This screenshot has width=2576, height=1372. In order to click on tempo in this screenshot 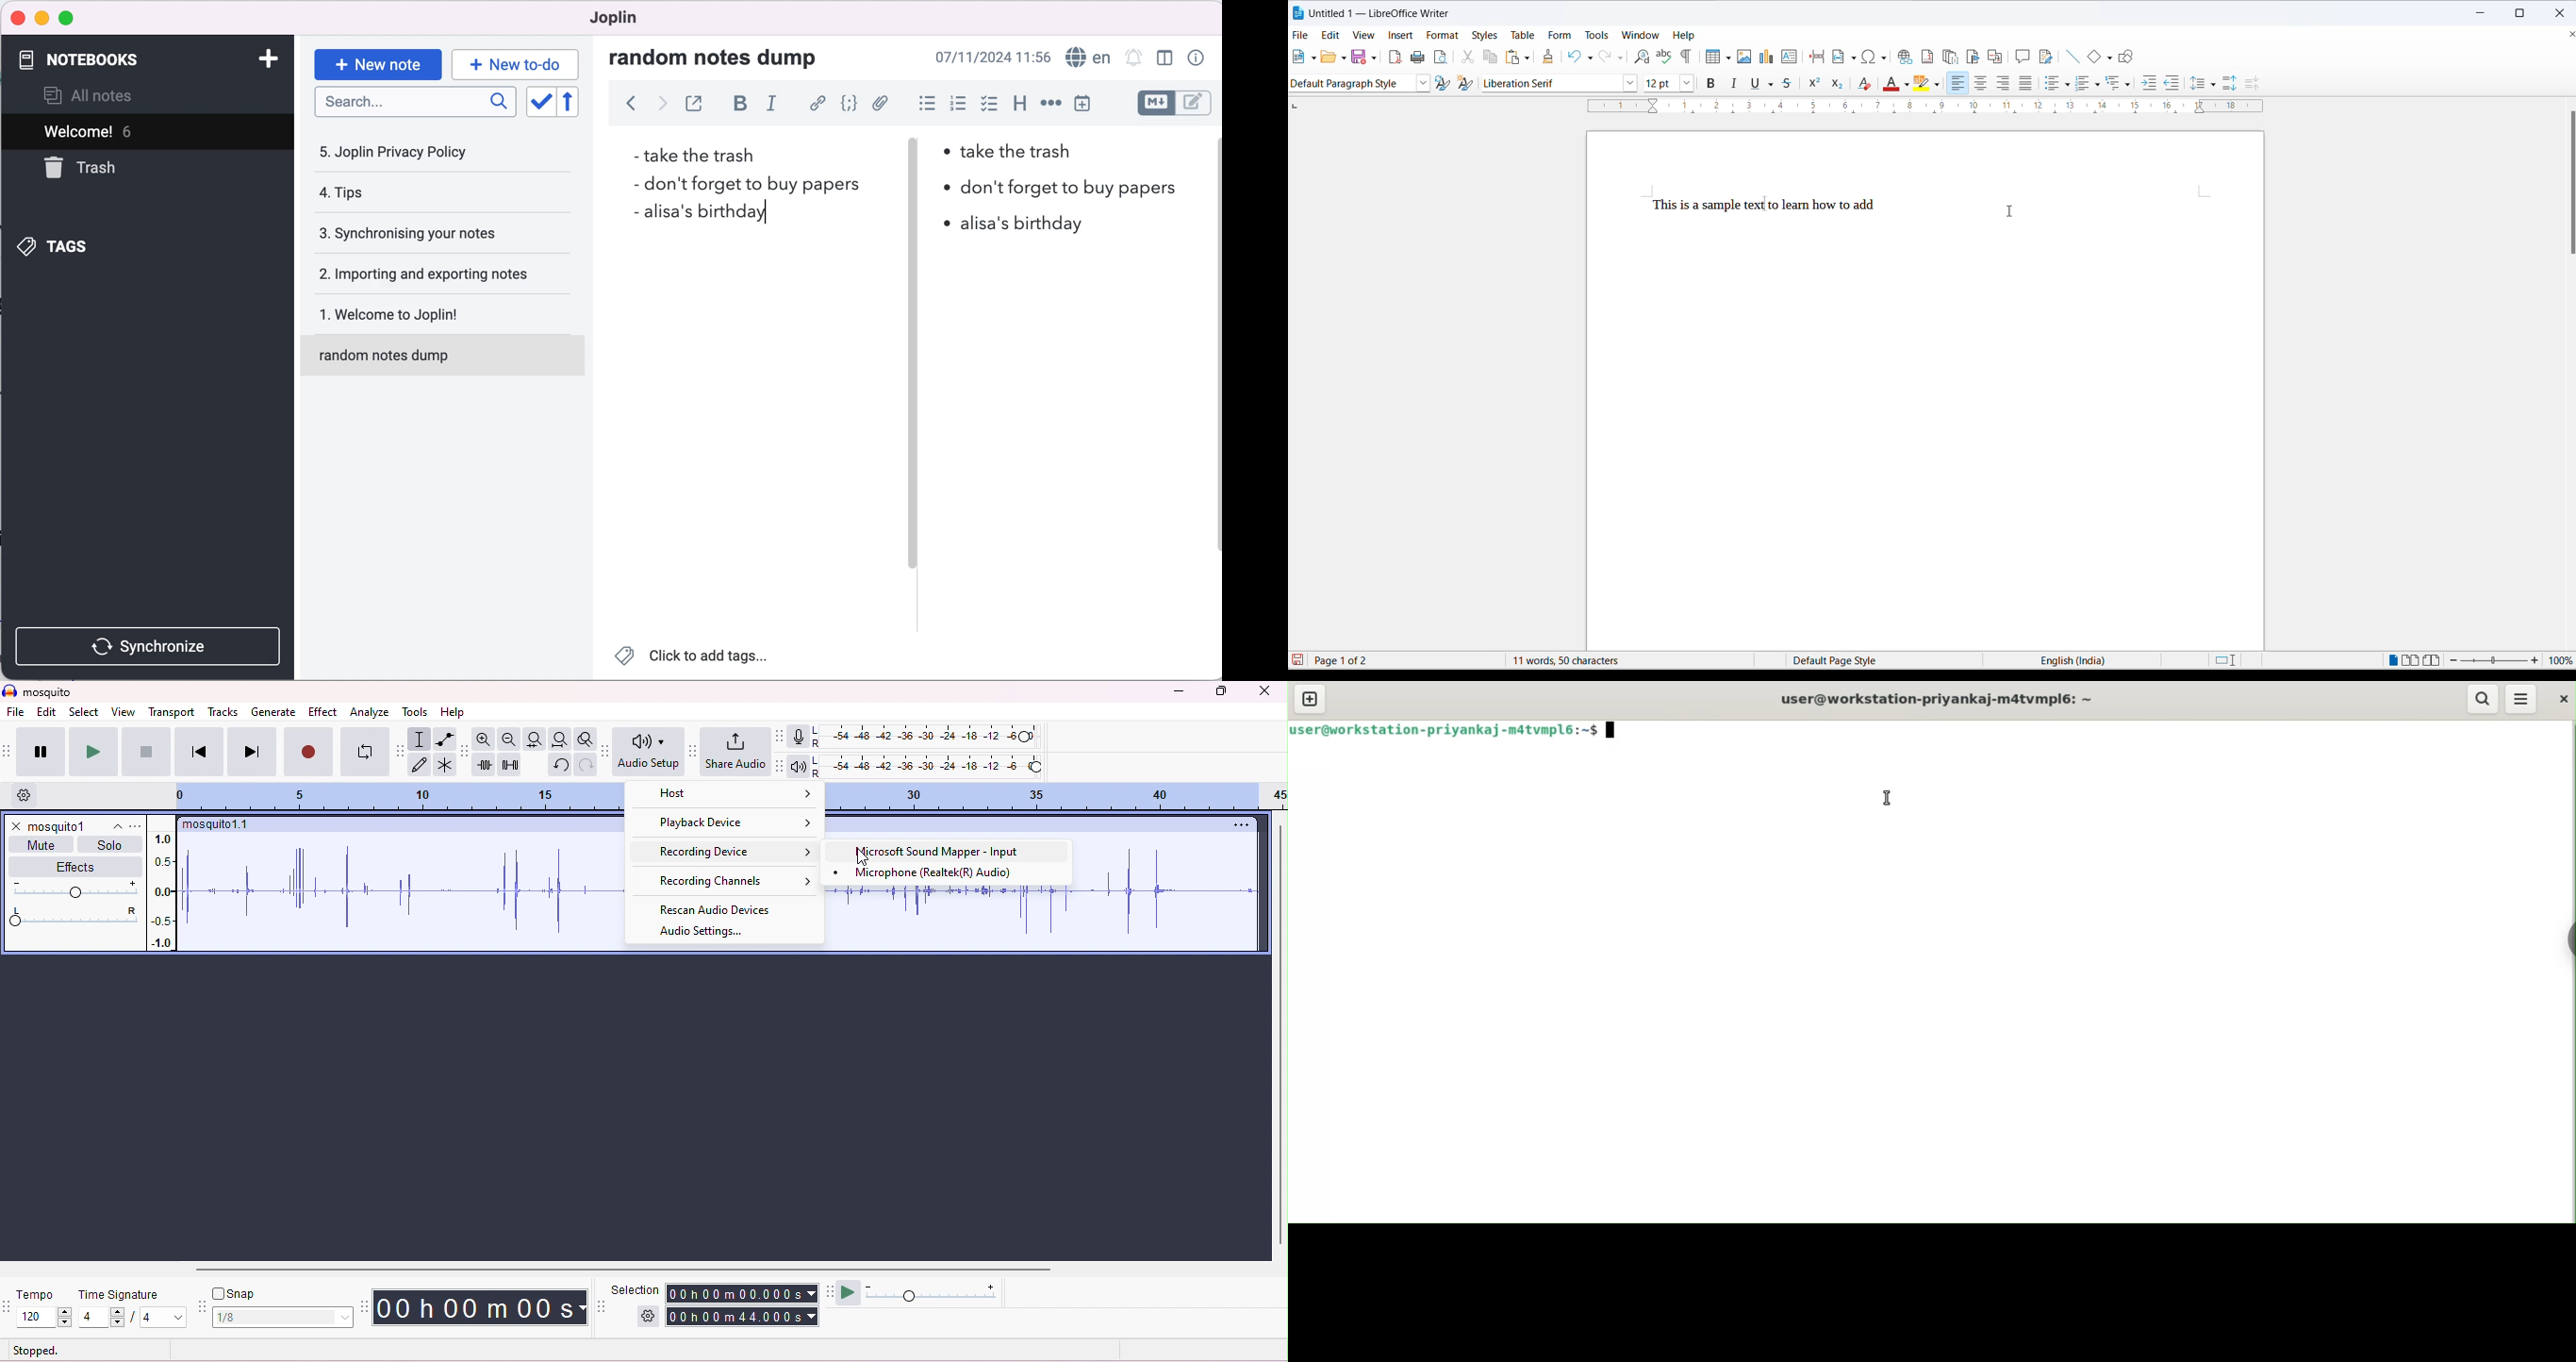, I will do `click(33, 1294)`.